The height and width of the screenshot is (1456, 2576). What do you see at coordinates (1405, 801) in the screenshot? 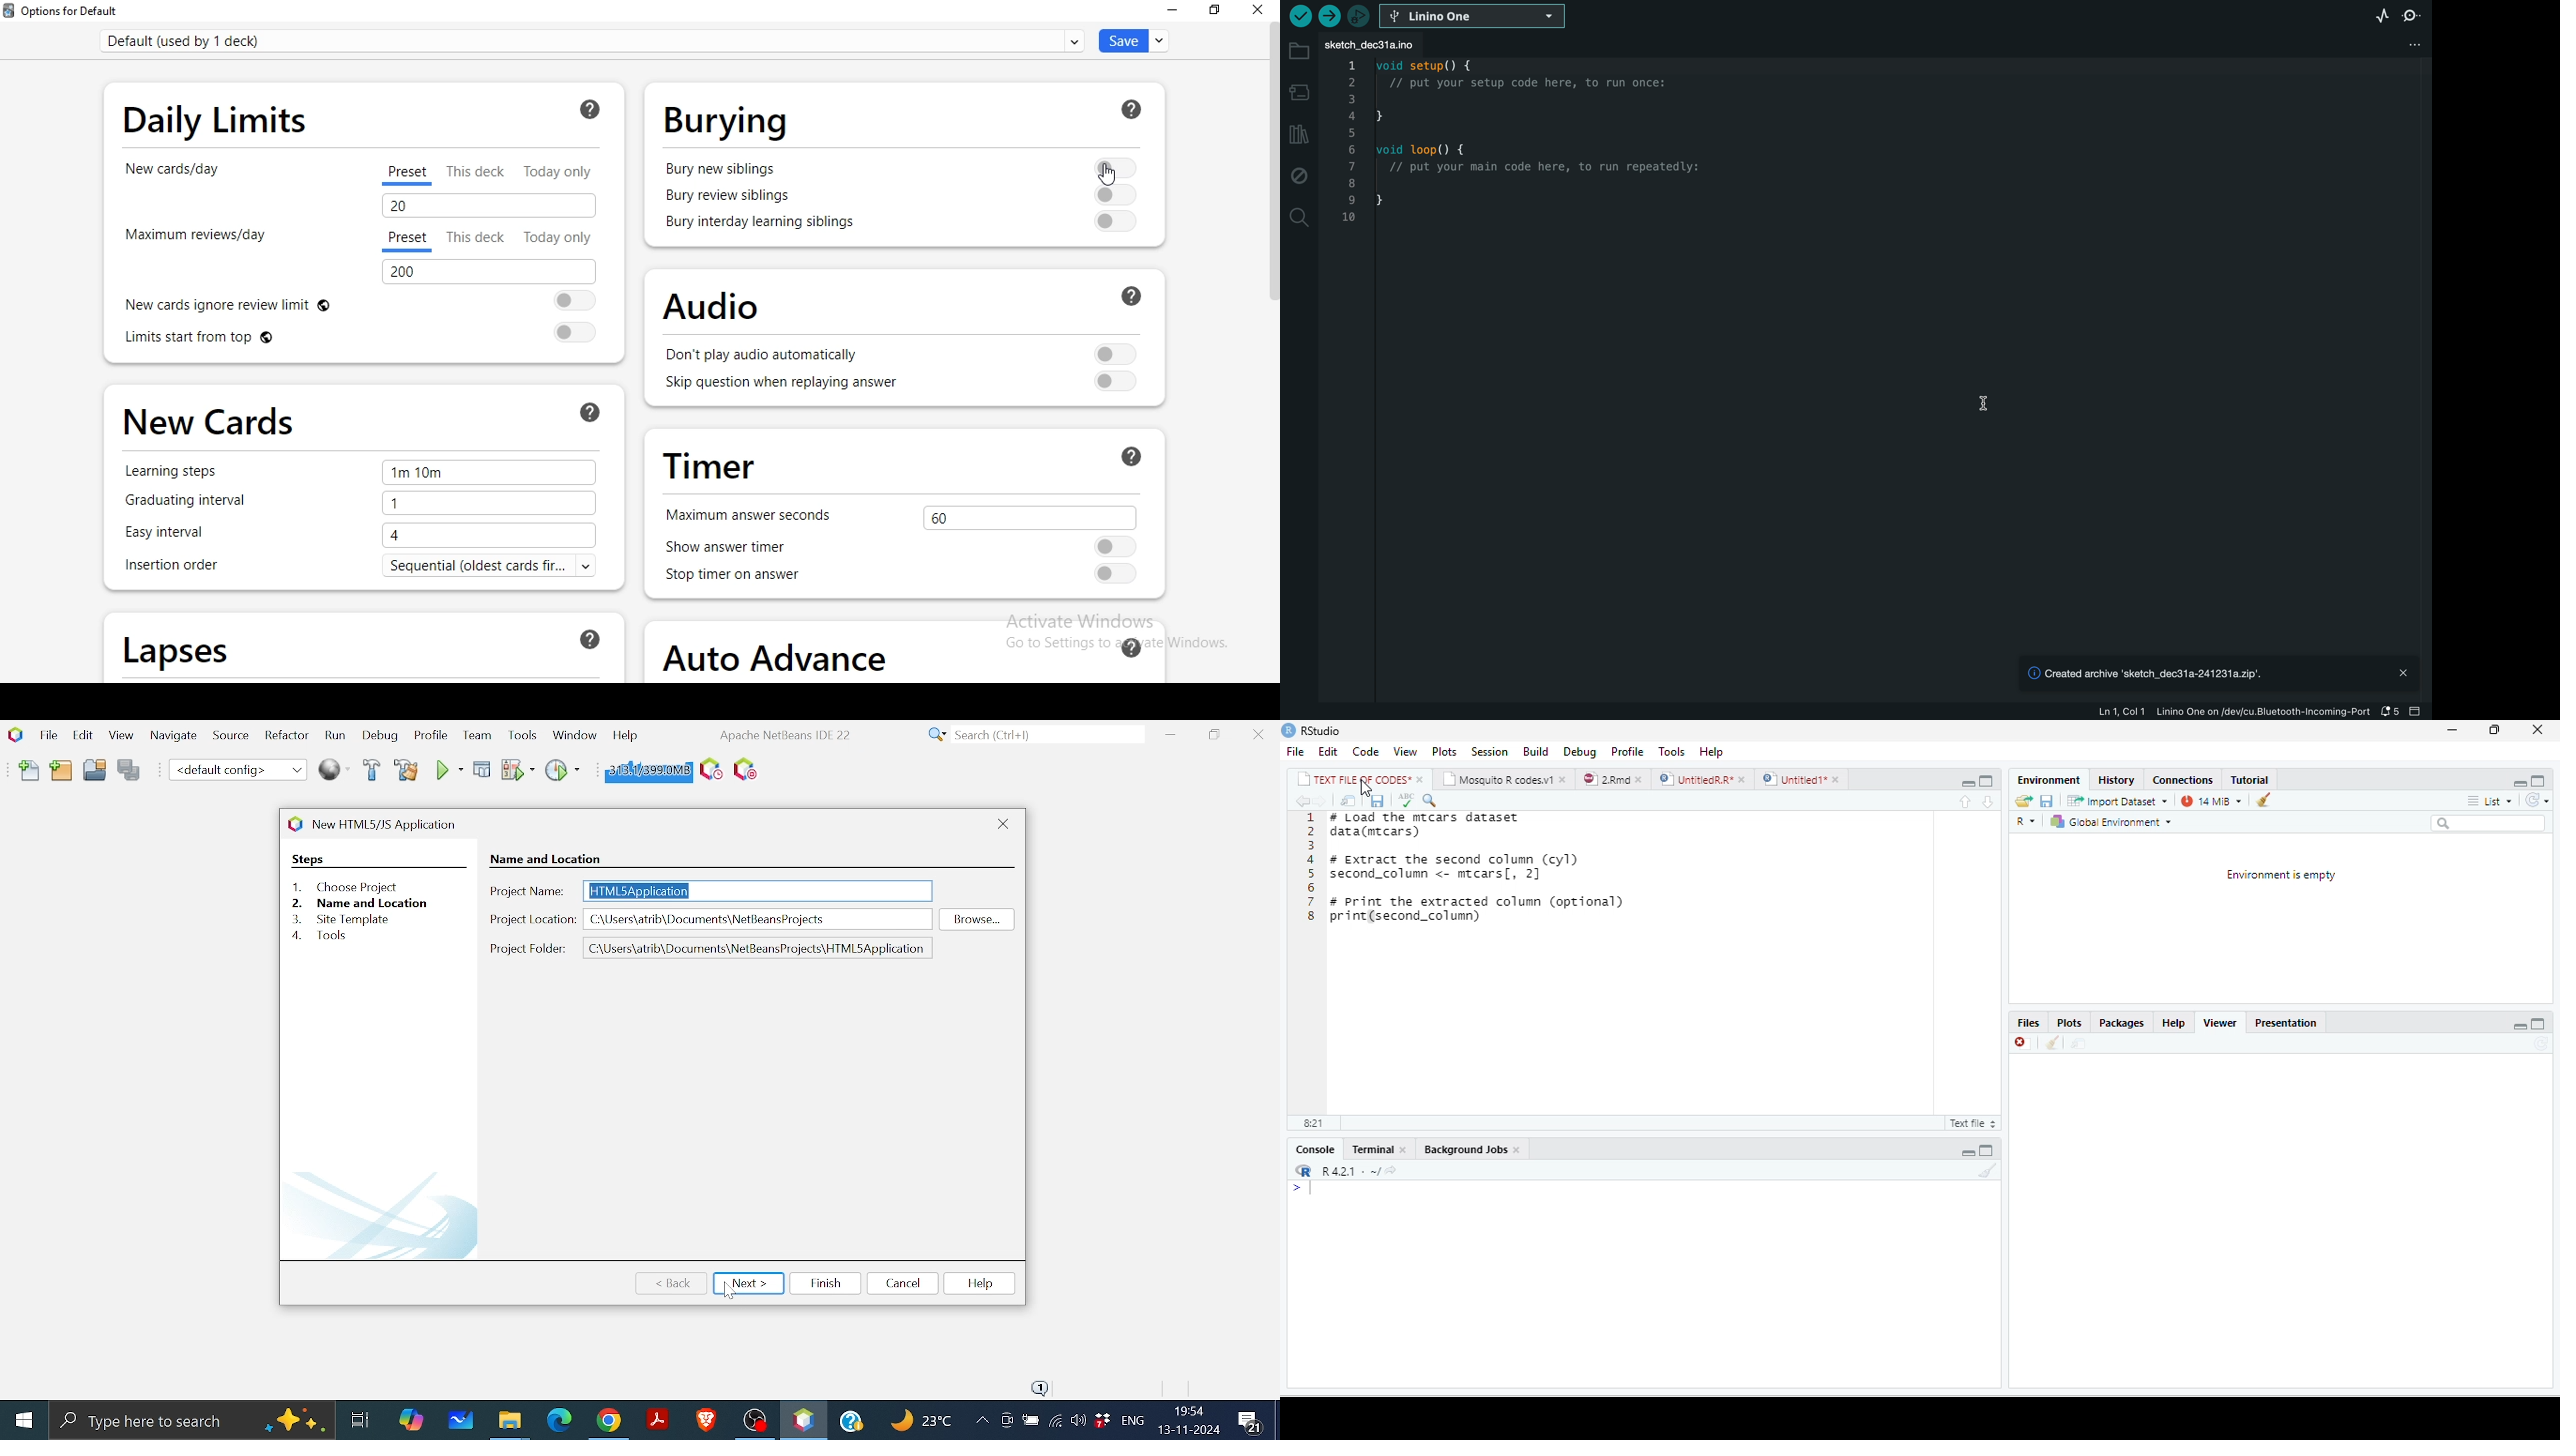
I see `spellcheck` at bounding box center [1405, 801].